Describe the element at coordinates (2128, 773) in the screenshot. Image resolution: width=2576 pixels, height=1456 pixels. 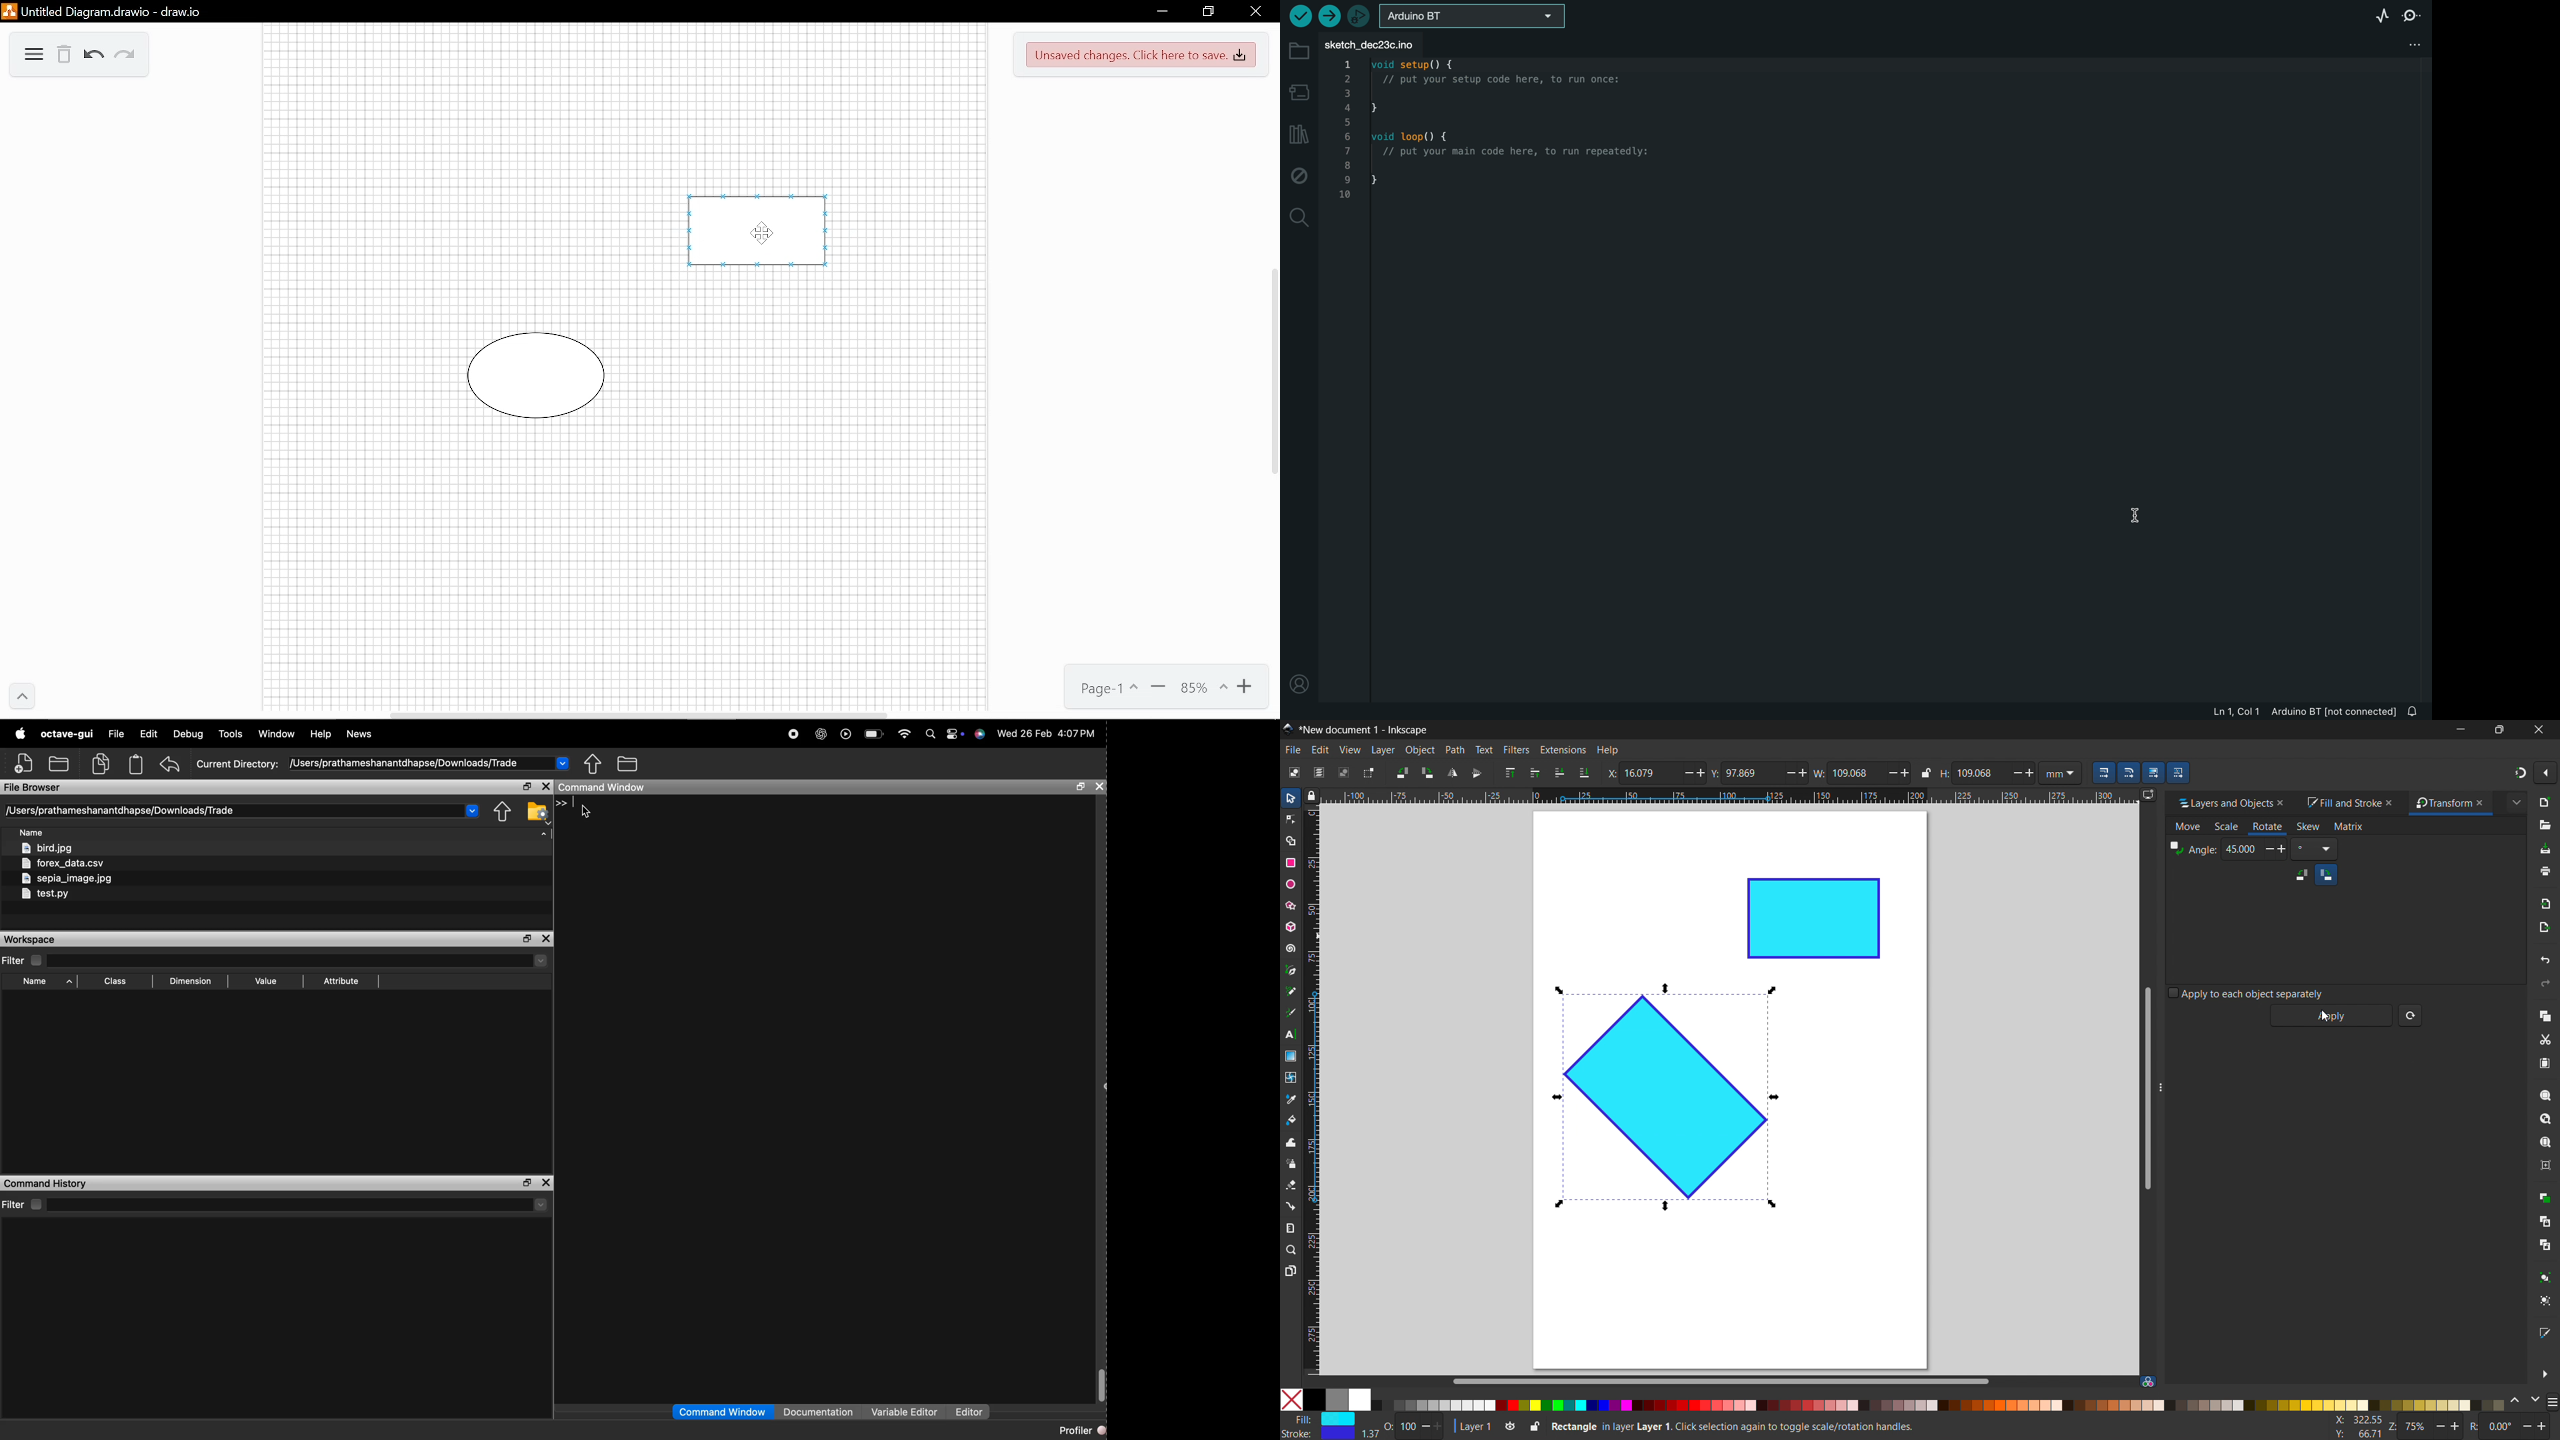
I see `when scaling rectangle, scale the radii of the rounded corners` at that location.